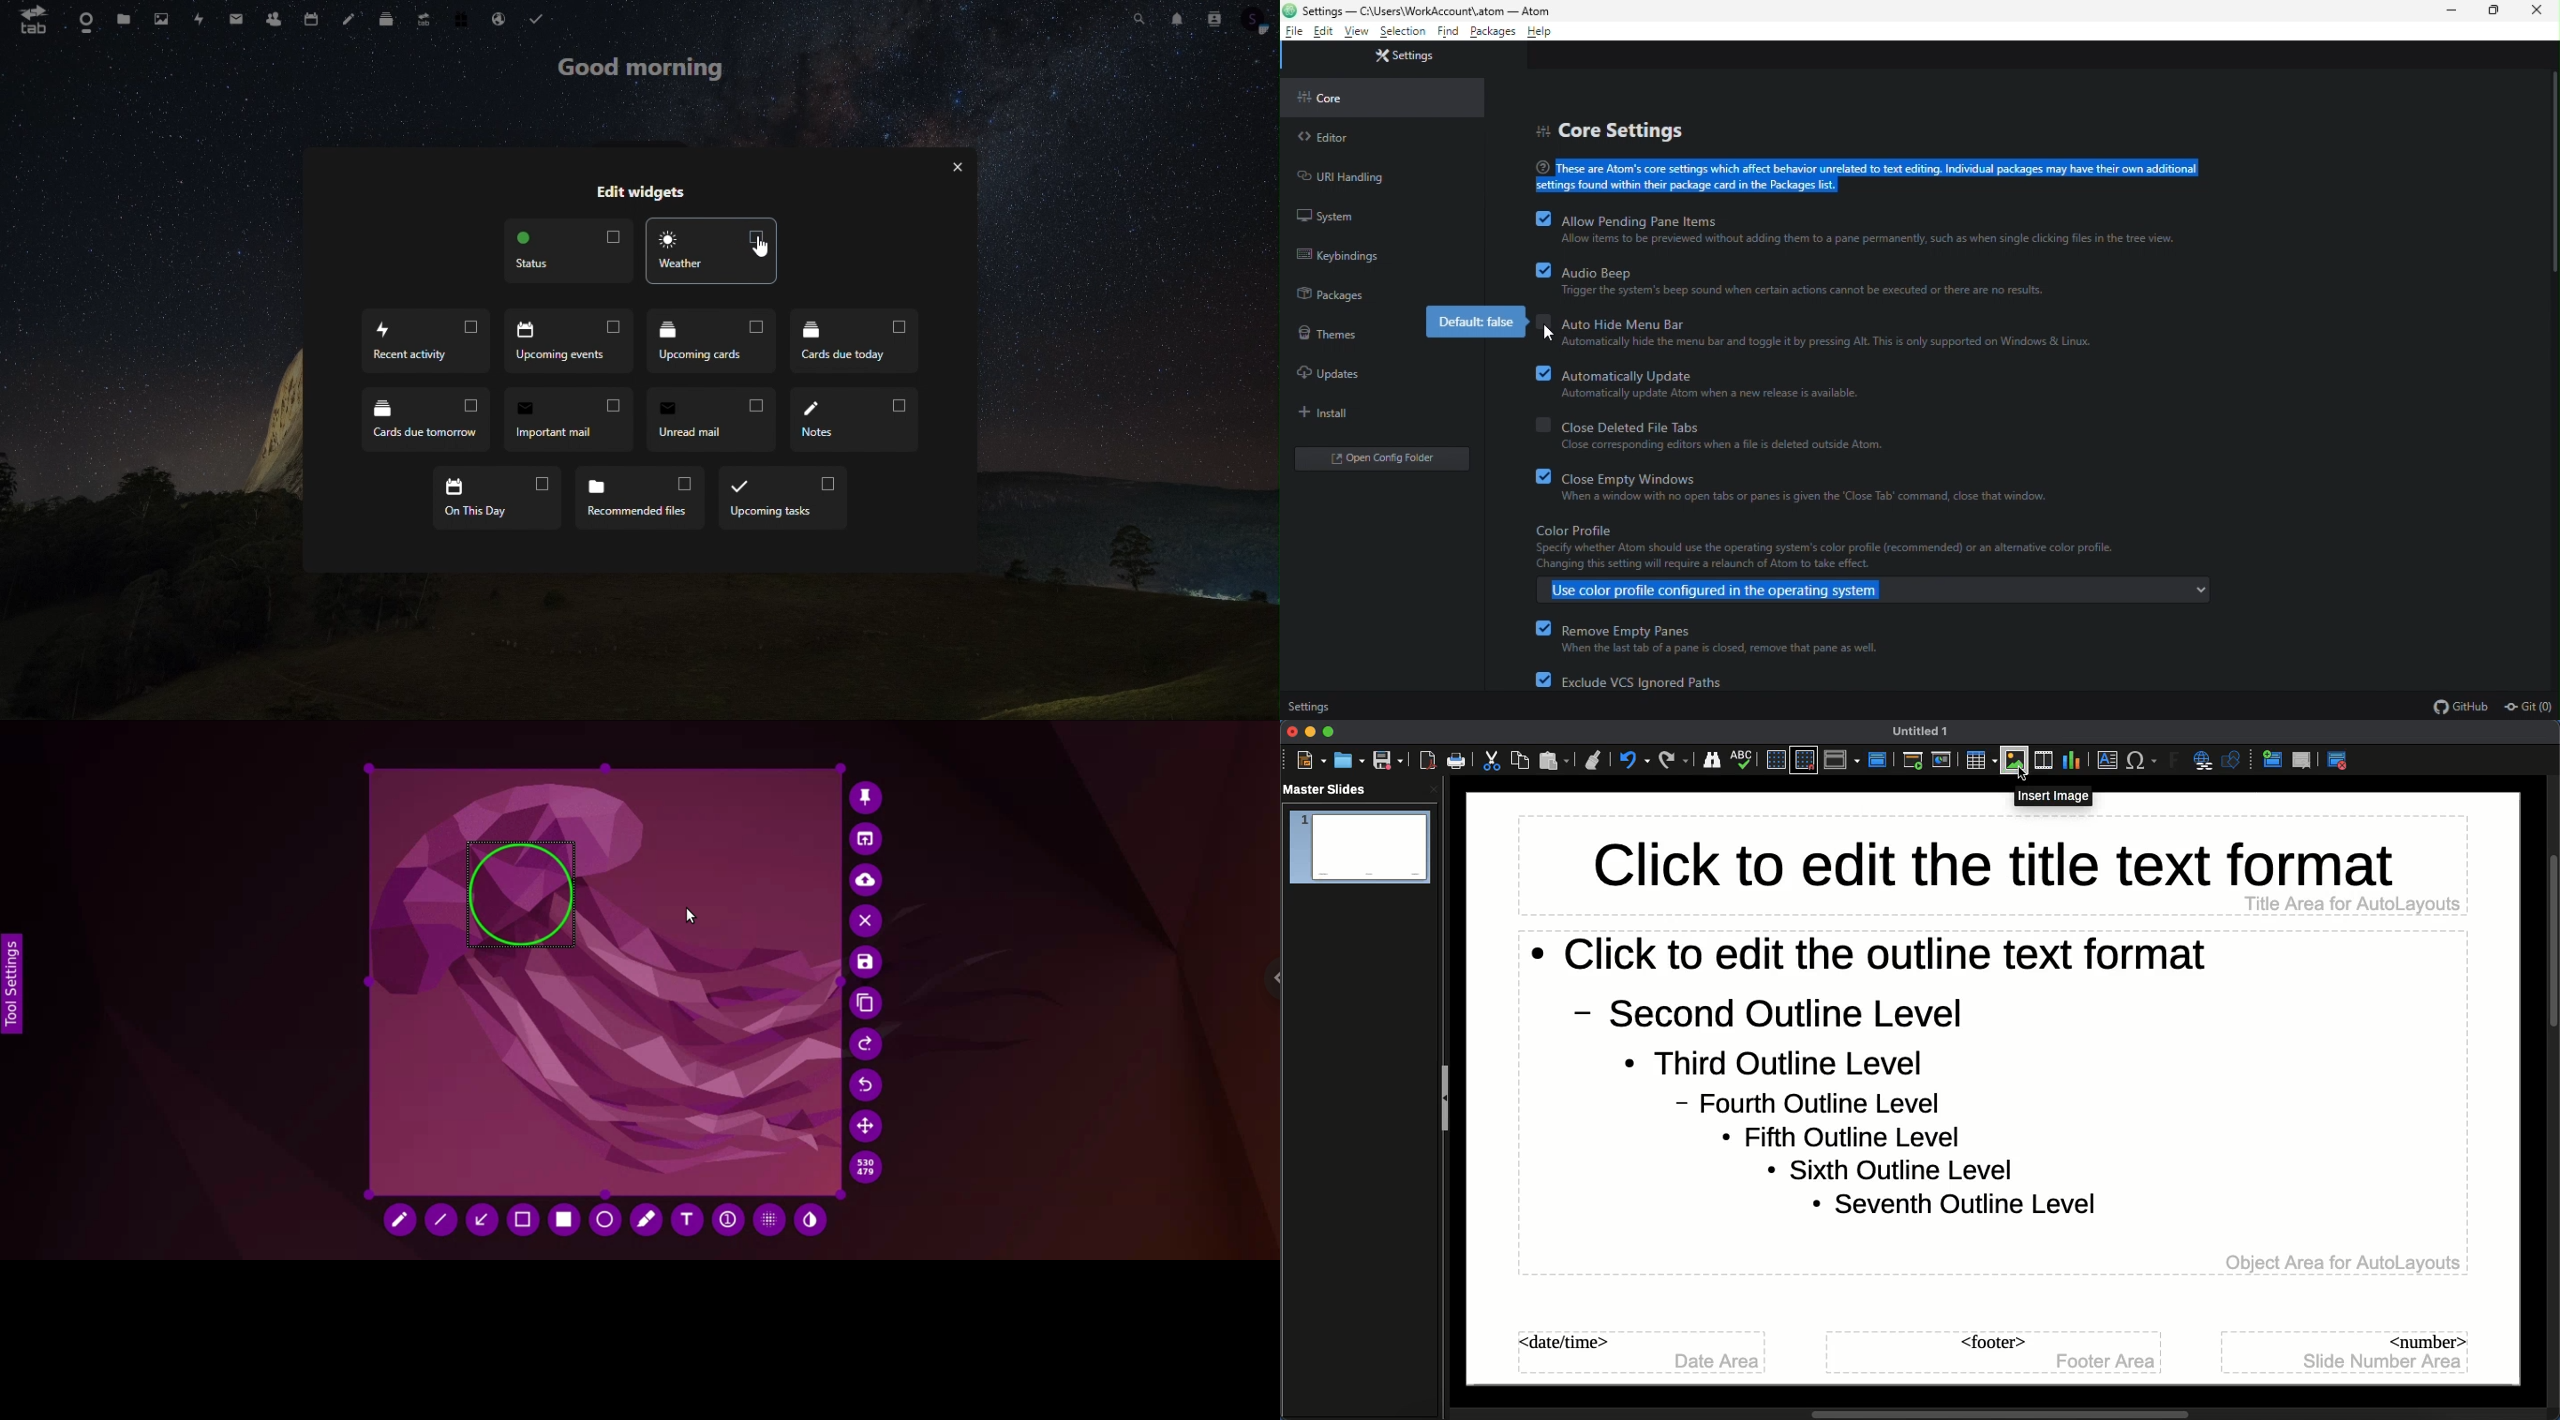  I want to click on packages, so click(1494, 32).